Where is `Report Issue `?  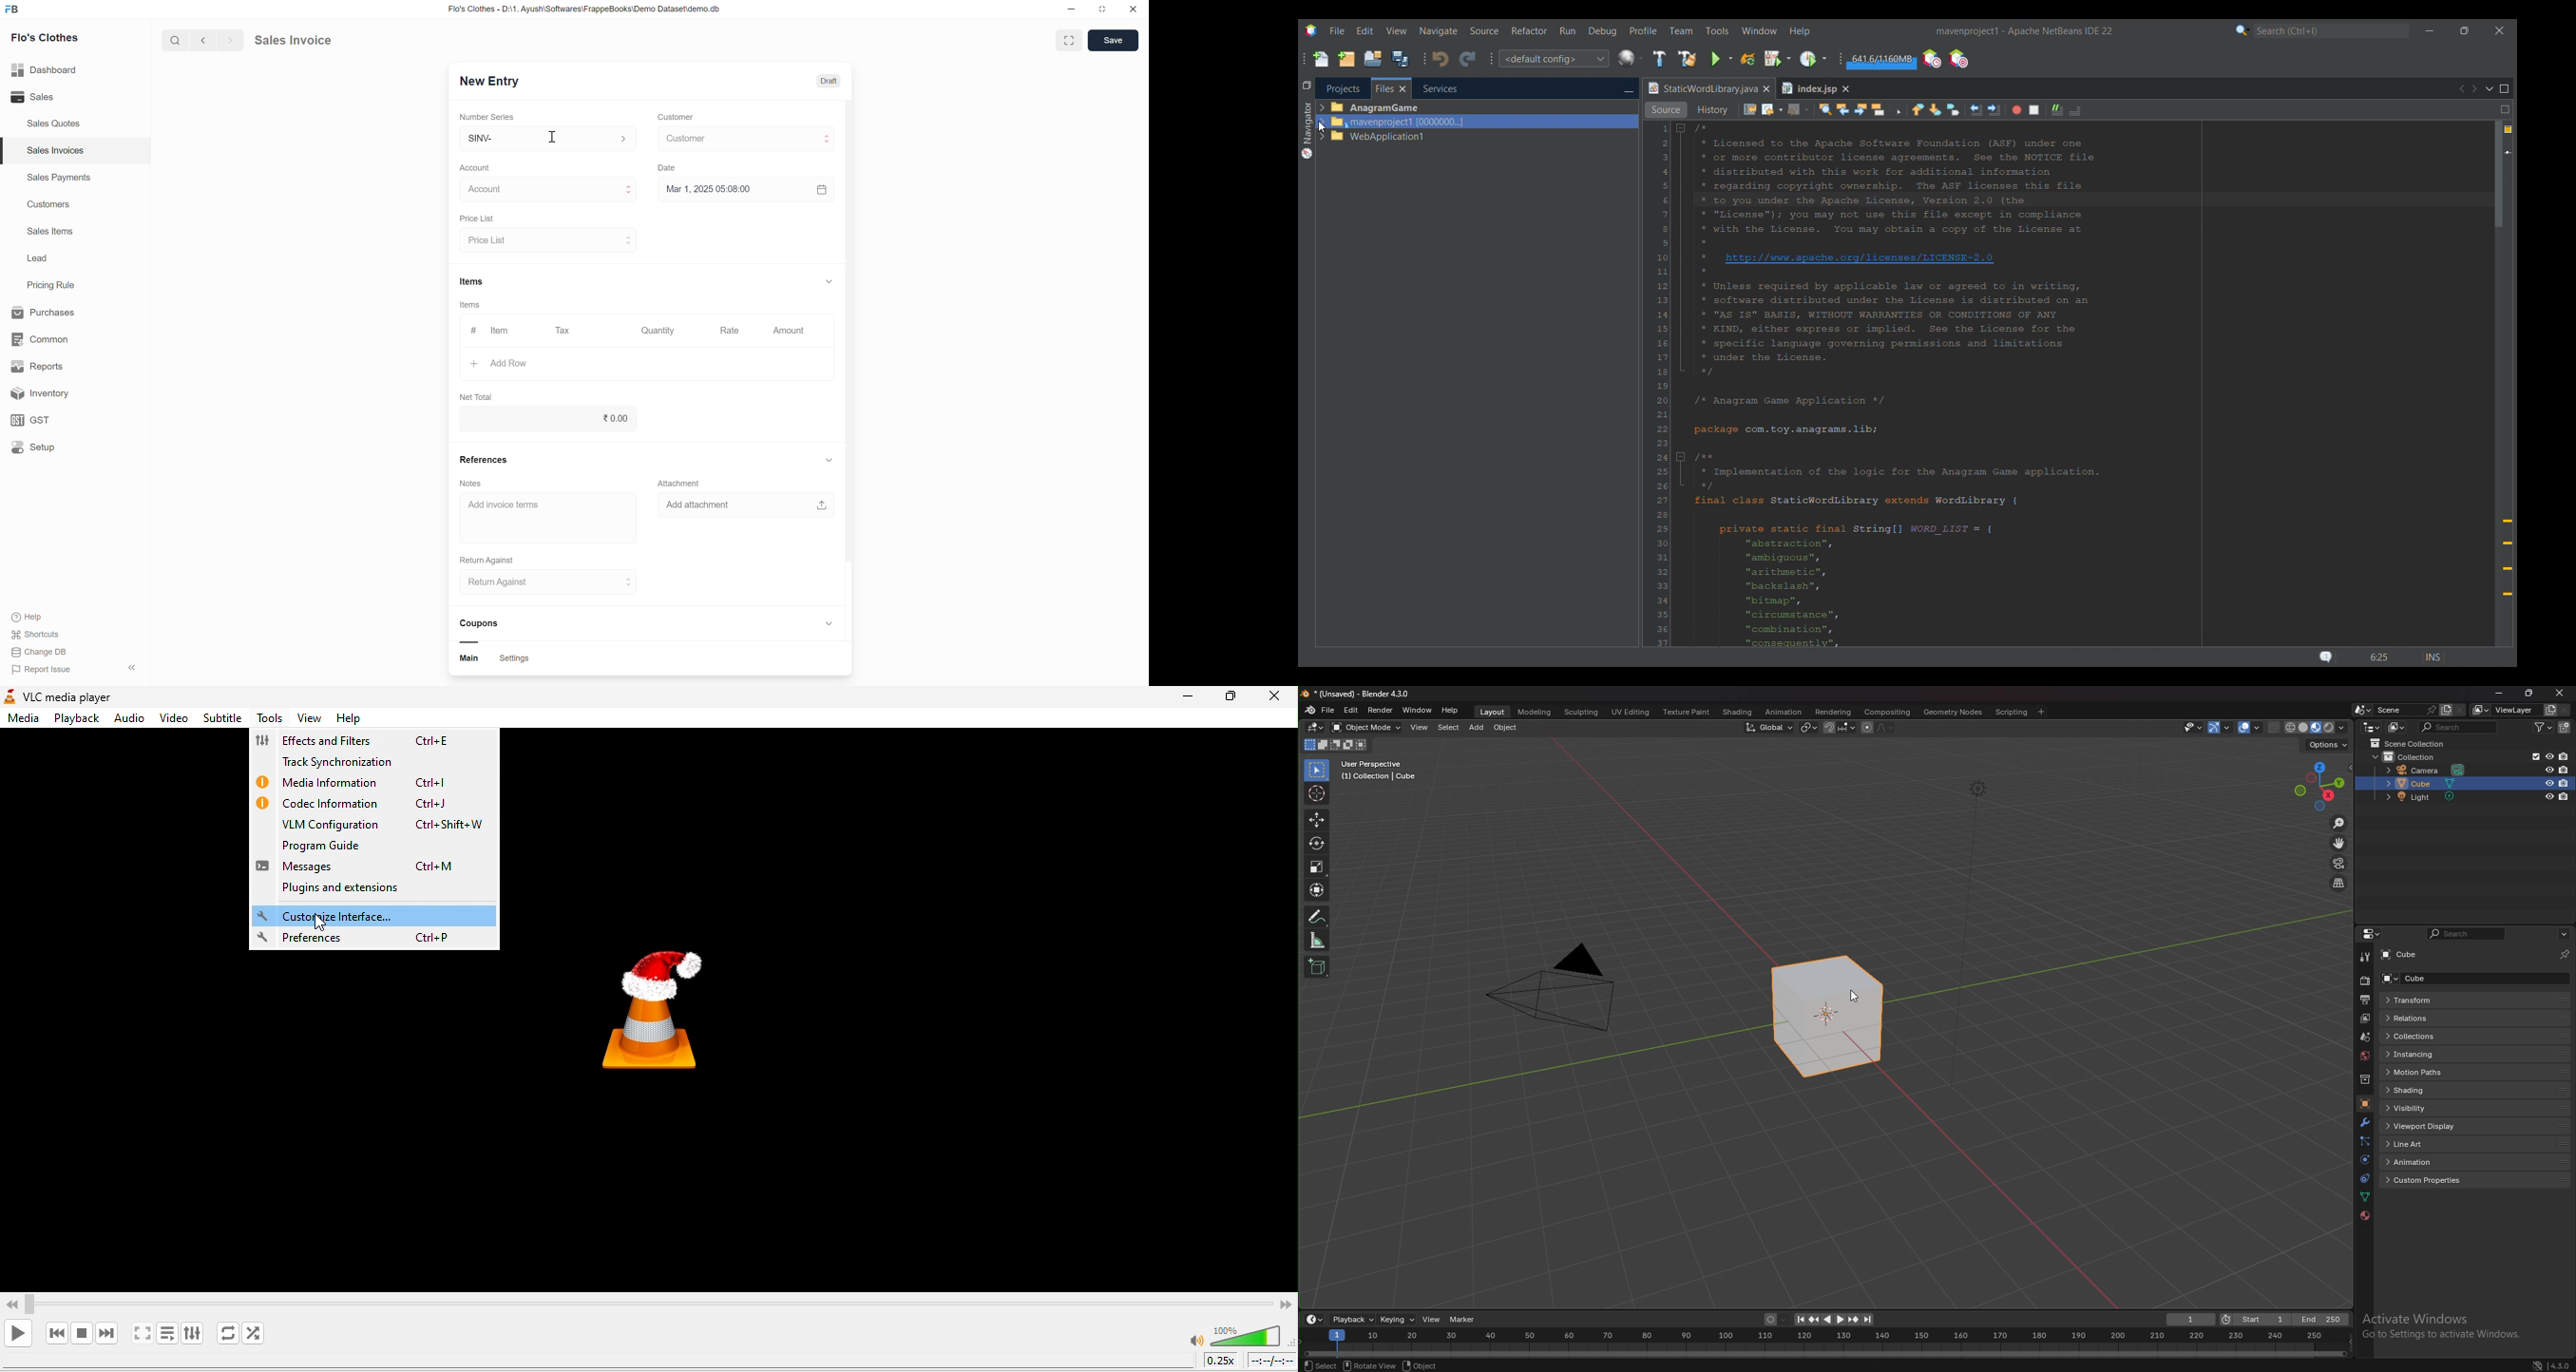 Report Issue  is located at coordinates (49, 671).